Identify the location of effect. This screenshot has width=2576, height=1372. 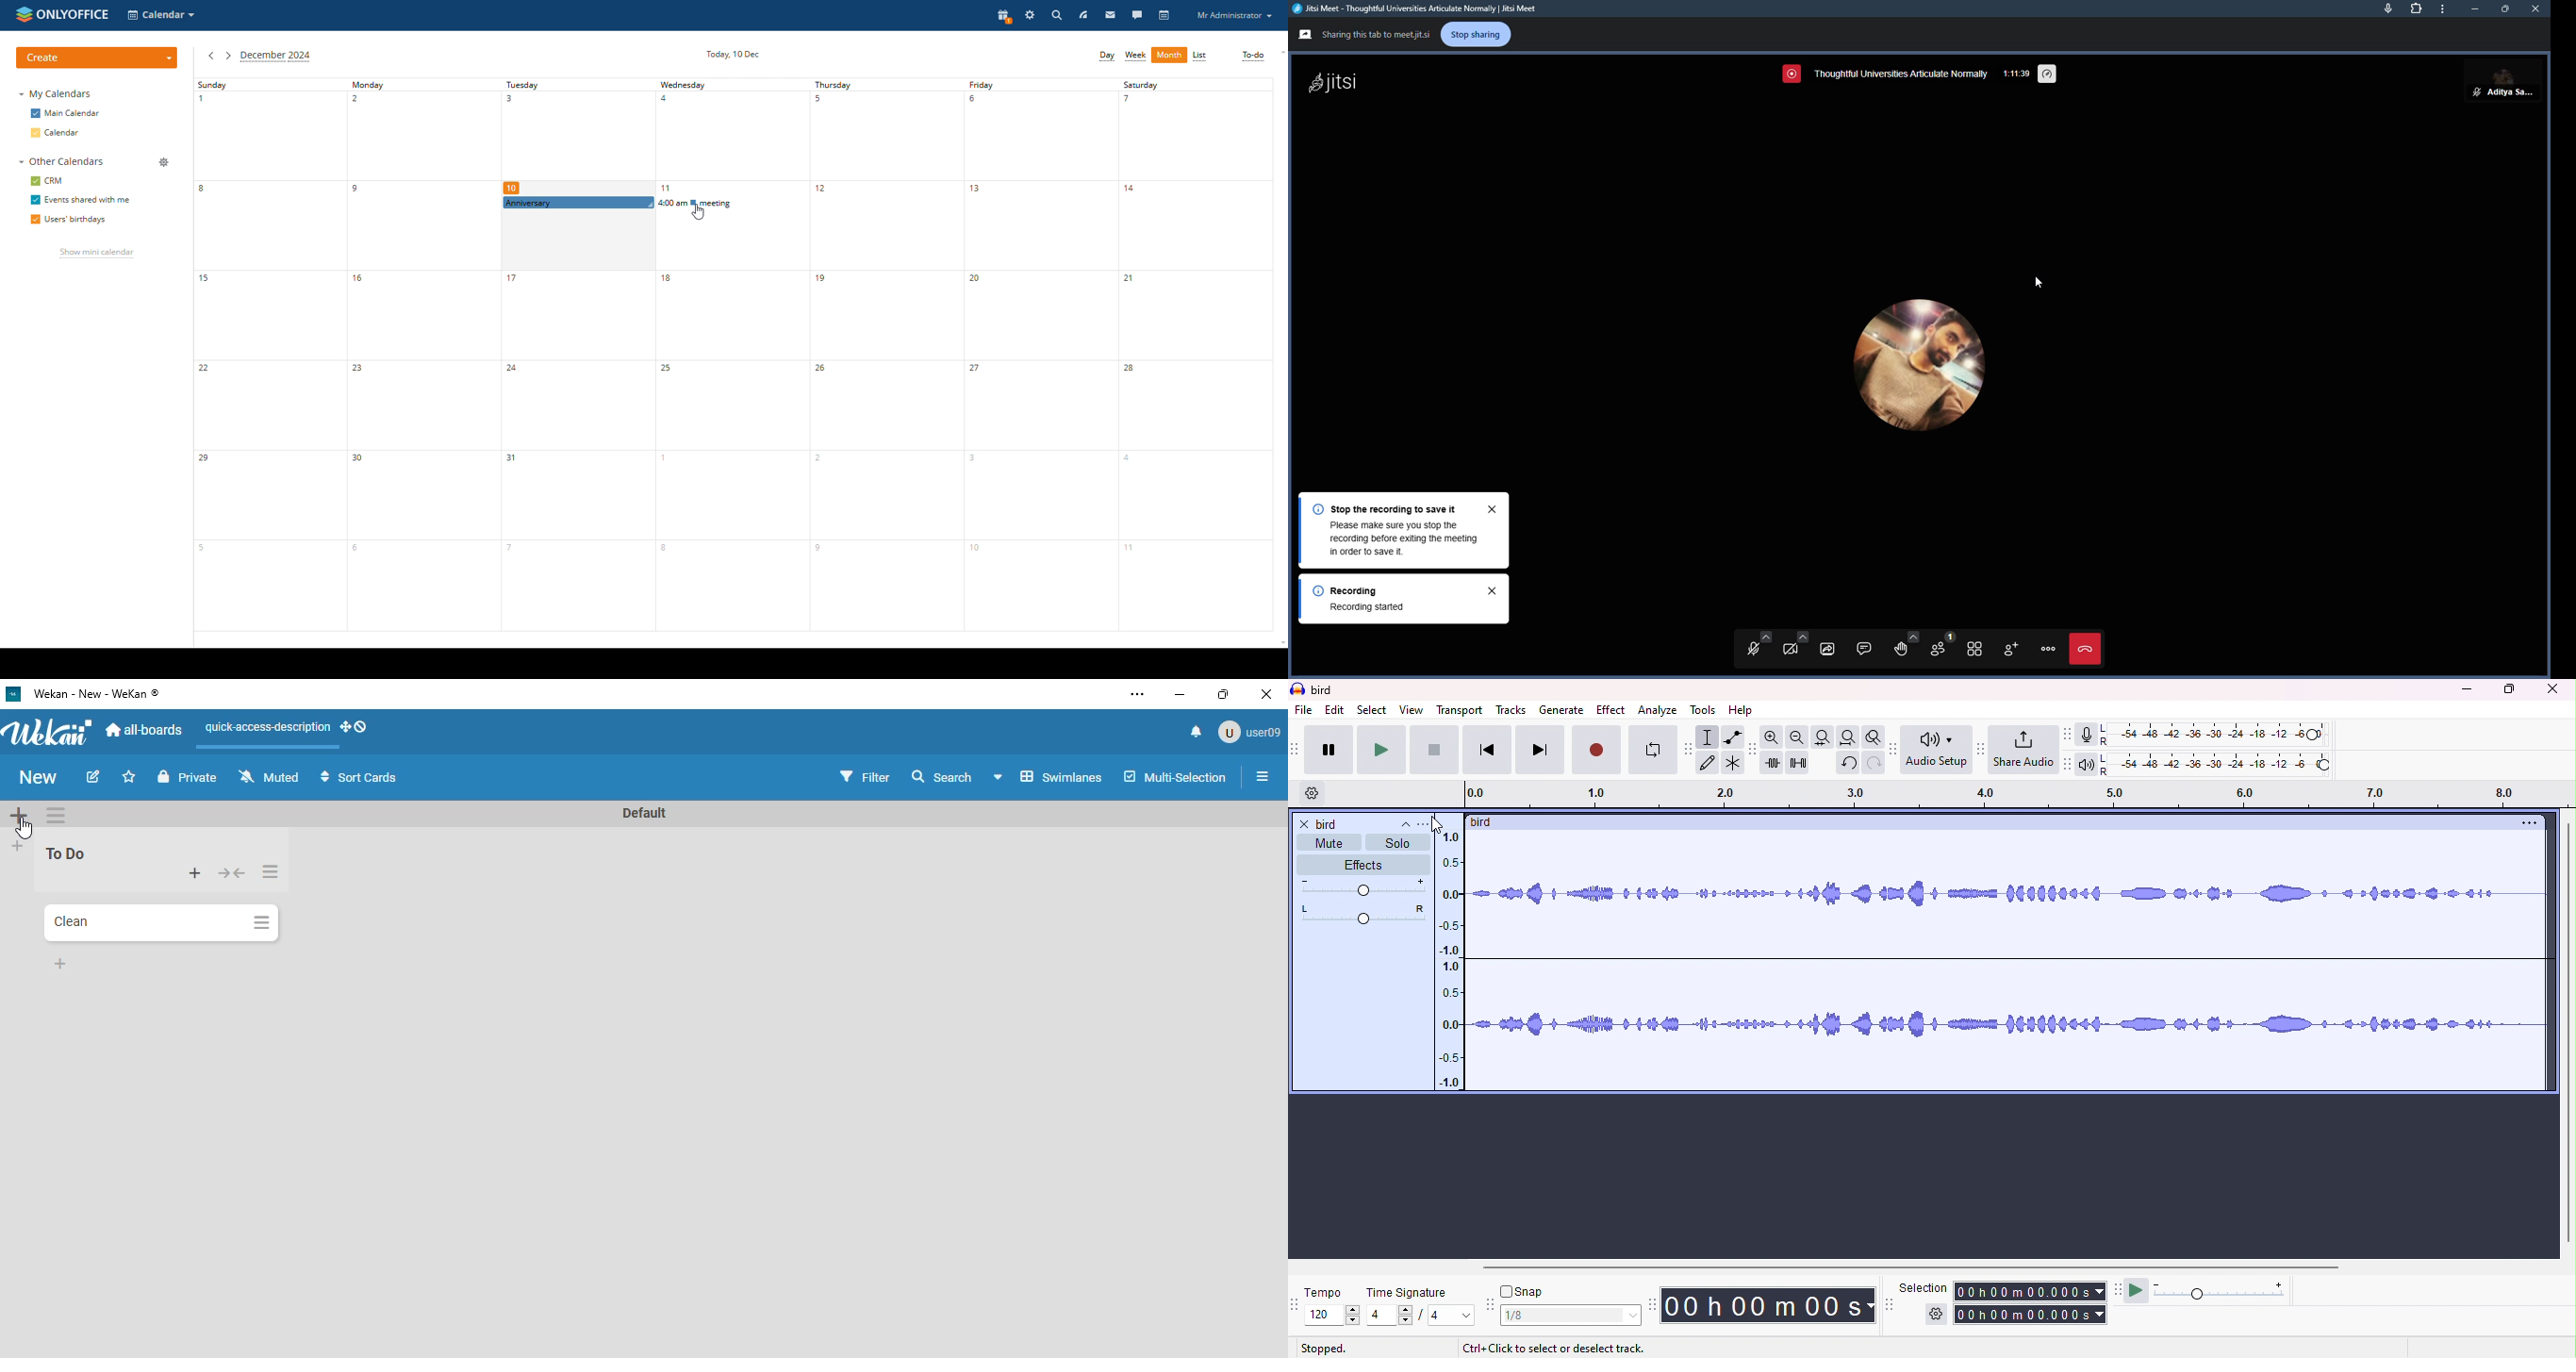
(1610, 709).